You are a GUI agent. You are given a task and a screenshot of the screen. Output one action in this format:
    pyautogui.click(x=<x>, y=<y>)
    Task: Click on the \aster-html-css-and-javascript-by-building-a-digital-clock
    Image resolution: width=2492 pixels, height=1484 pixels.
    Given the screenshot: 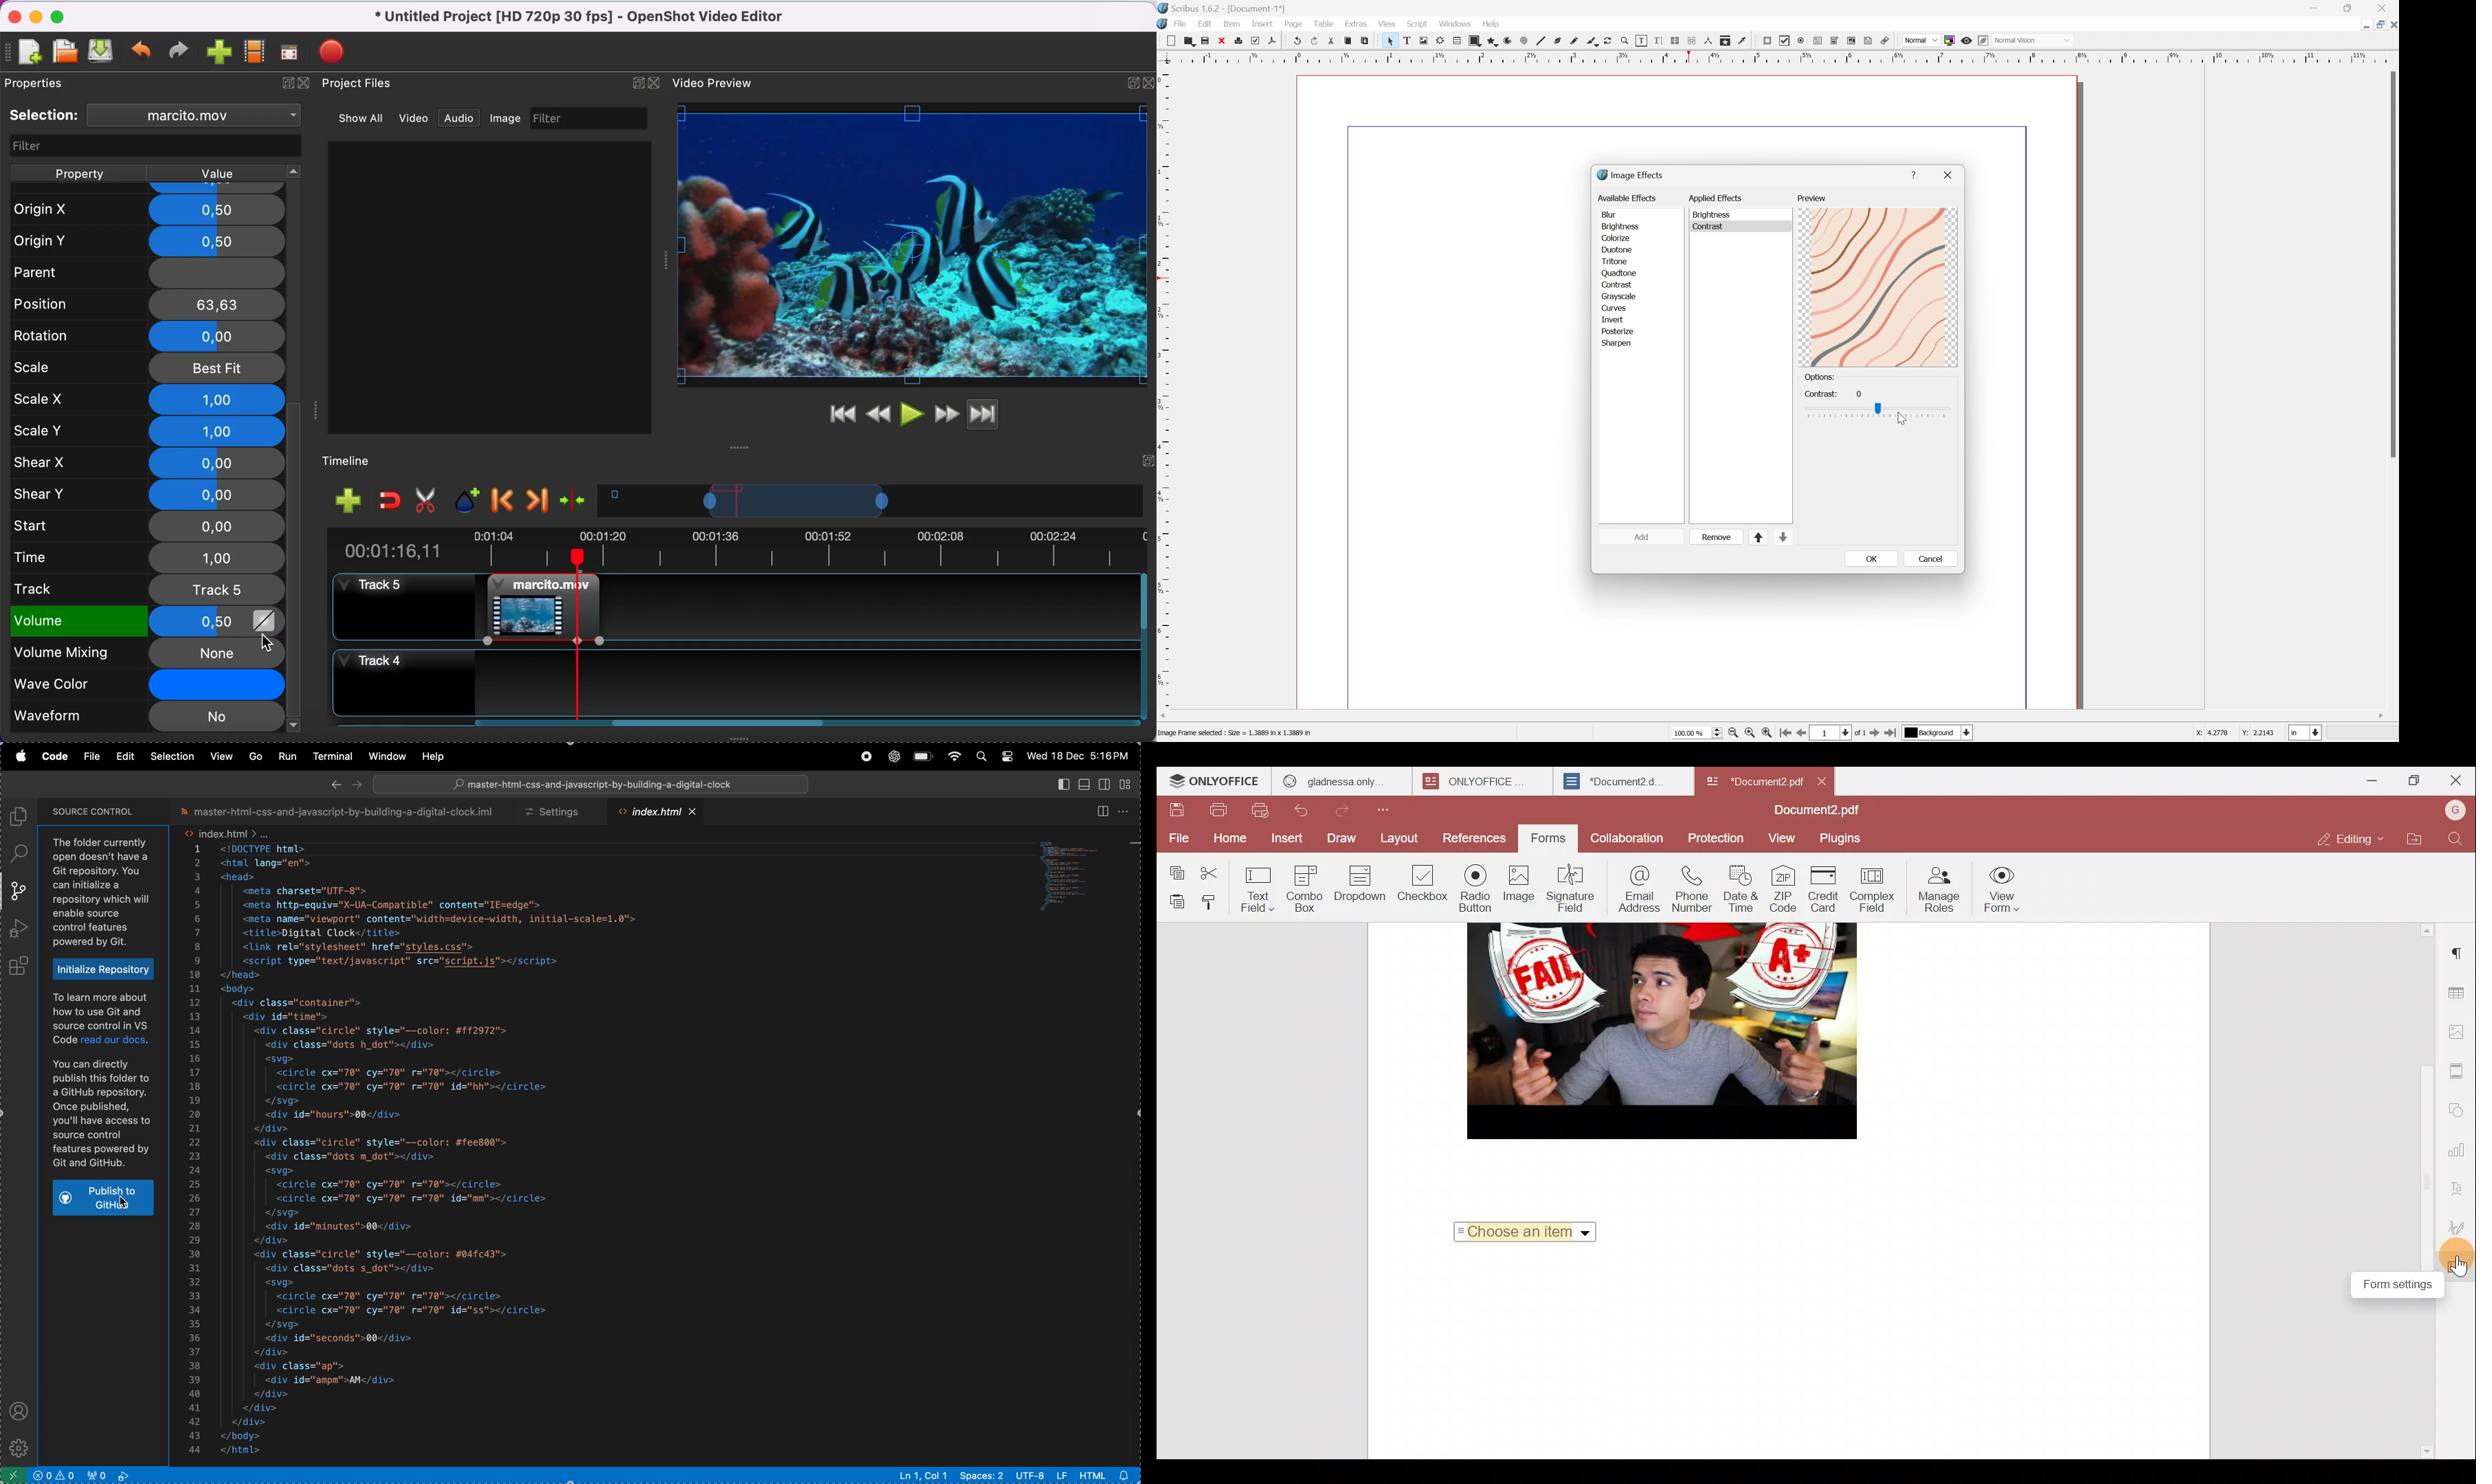 What is the action you would take?
    pyautogui.click(x=593, y=785)
    